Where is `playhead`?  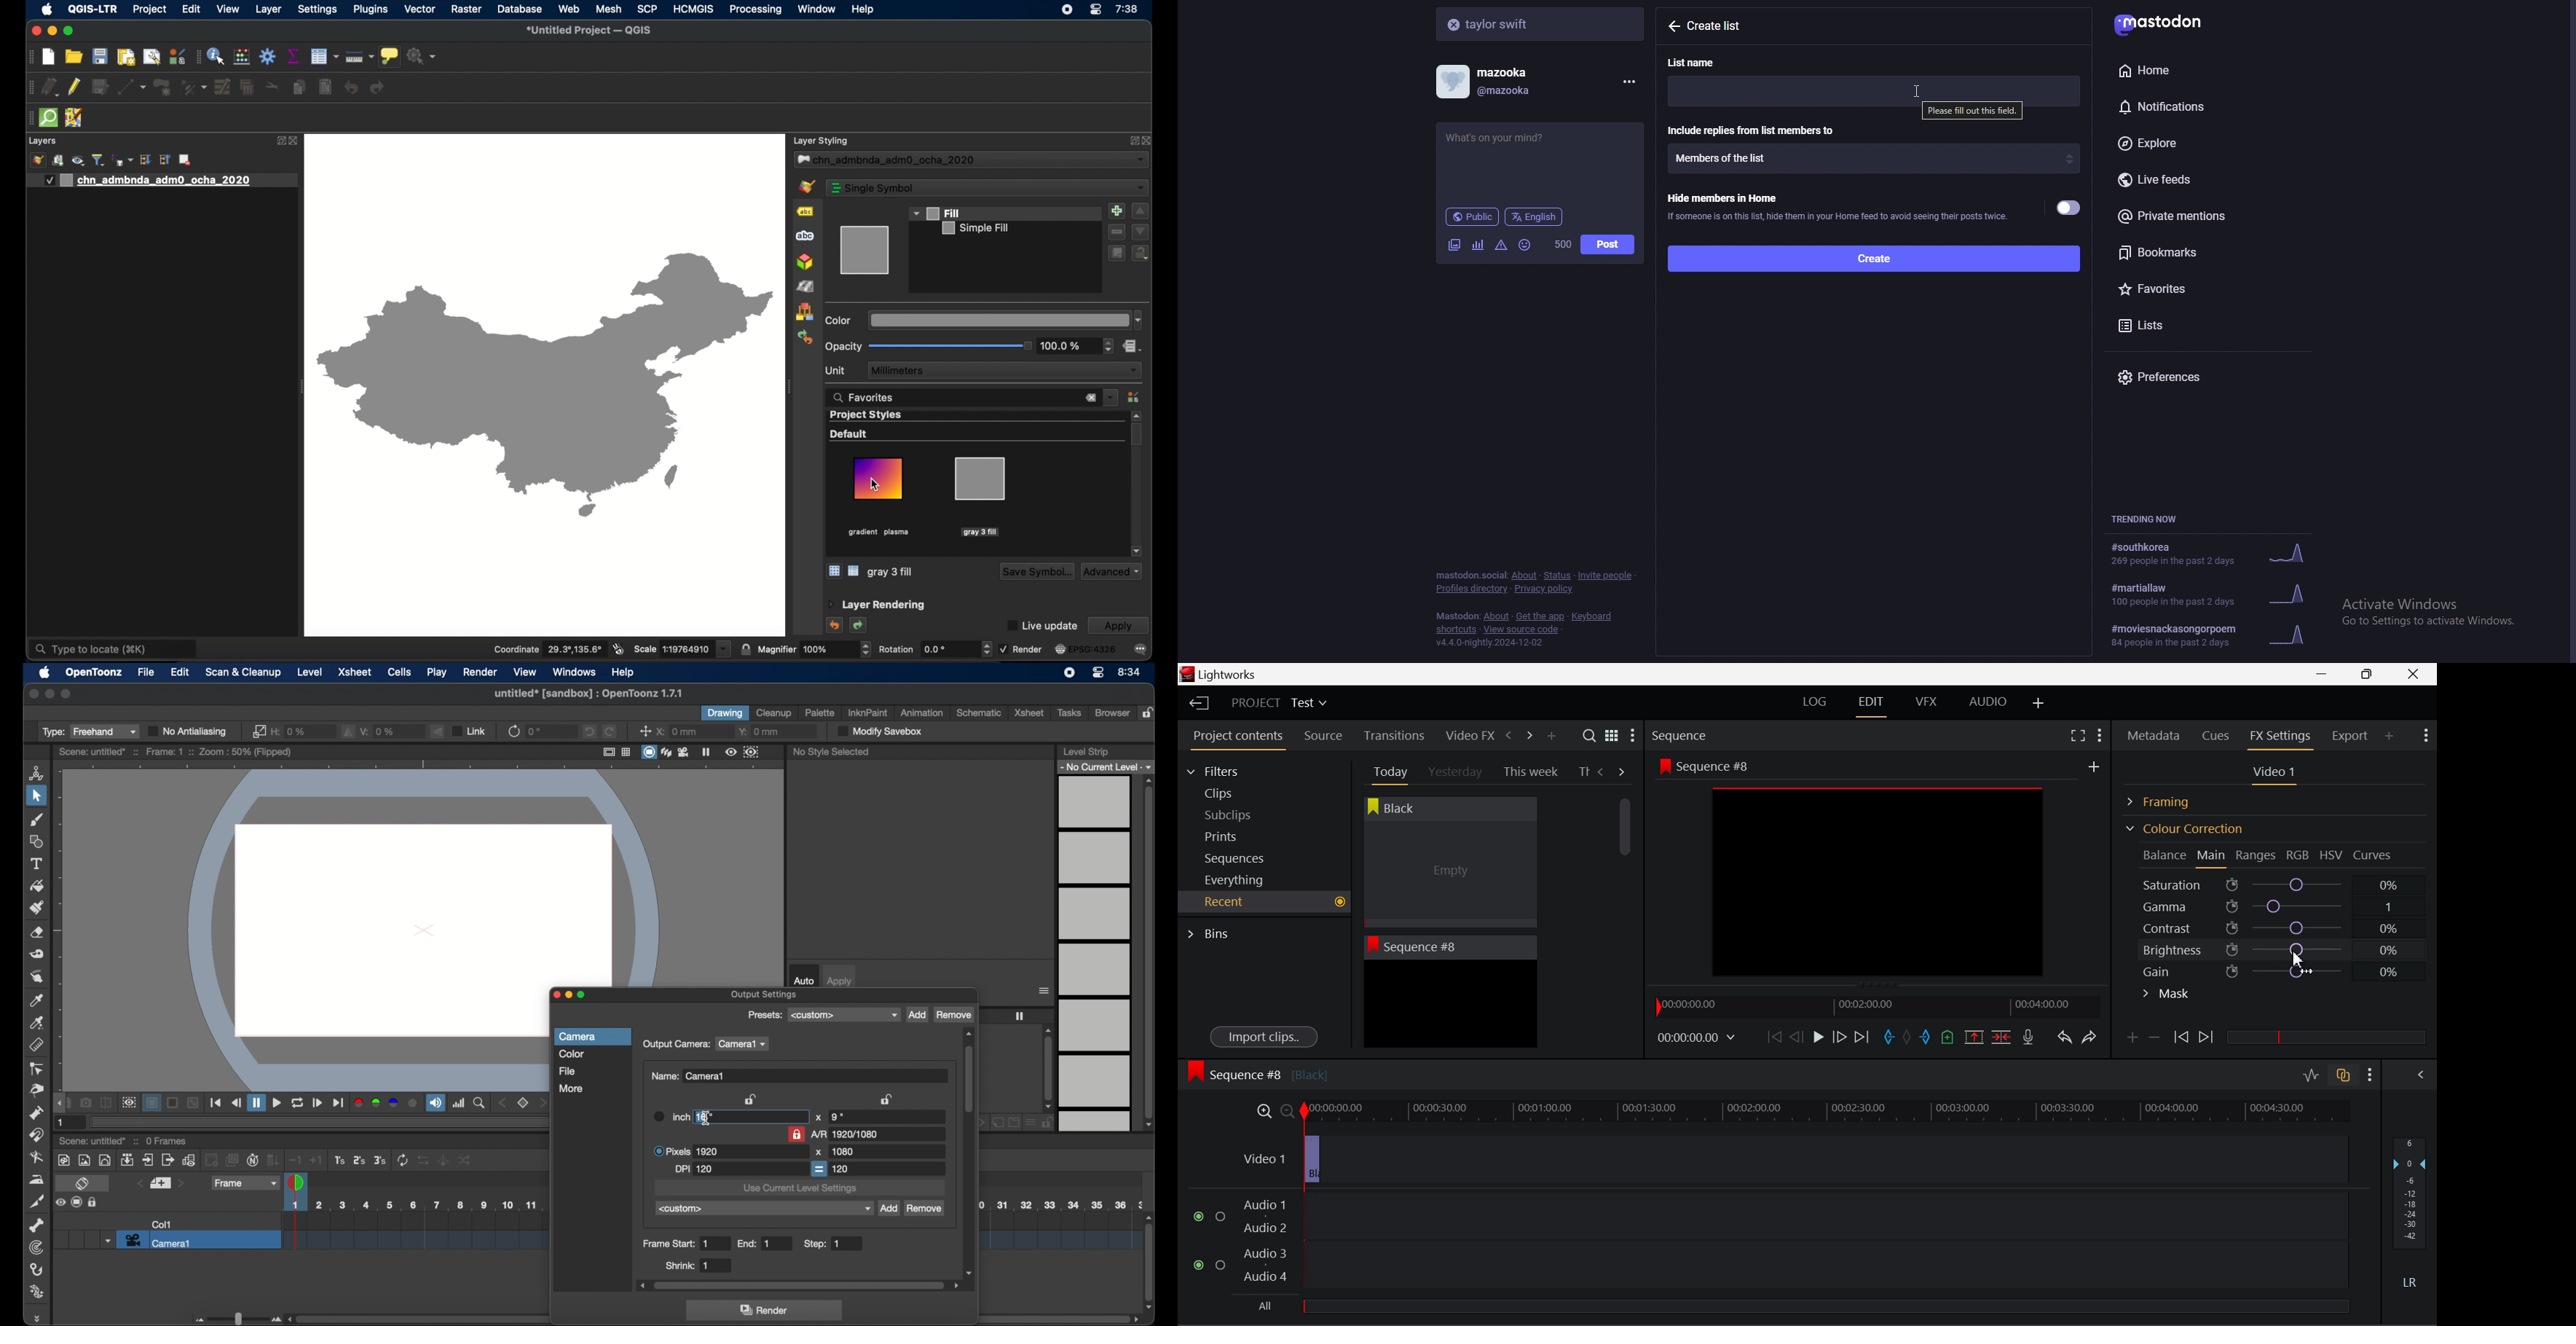 playhead is located at coordinates (297, 1182).